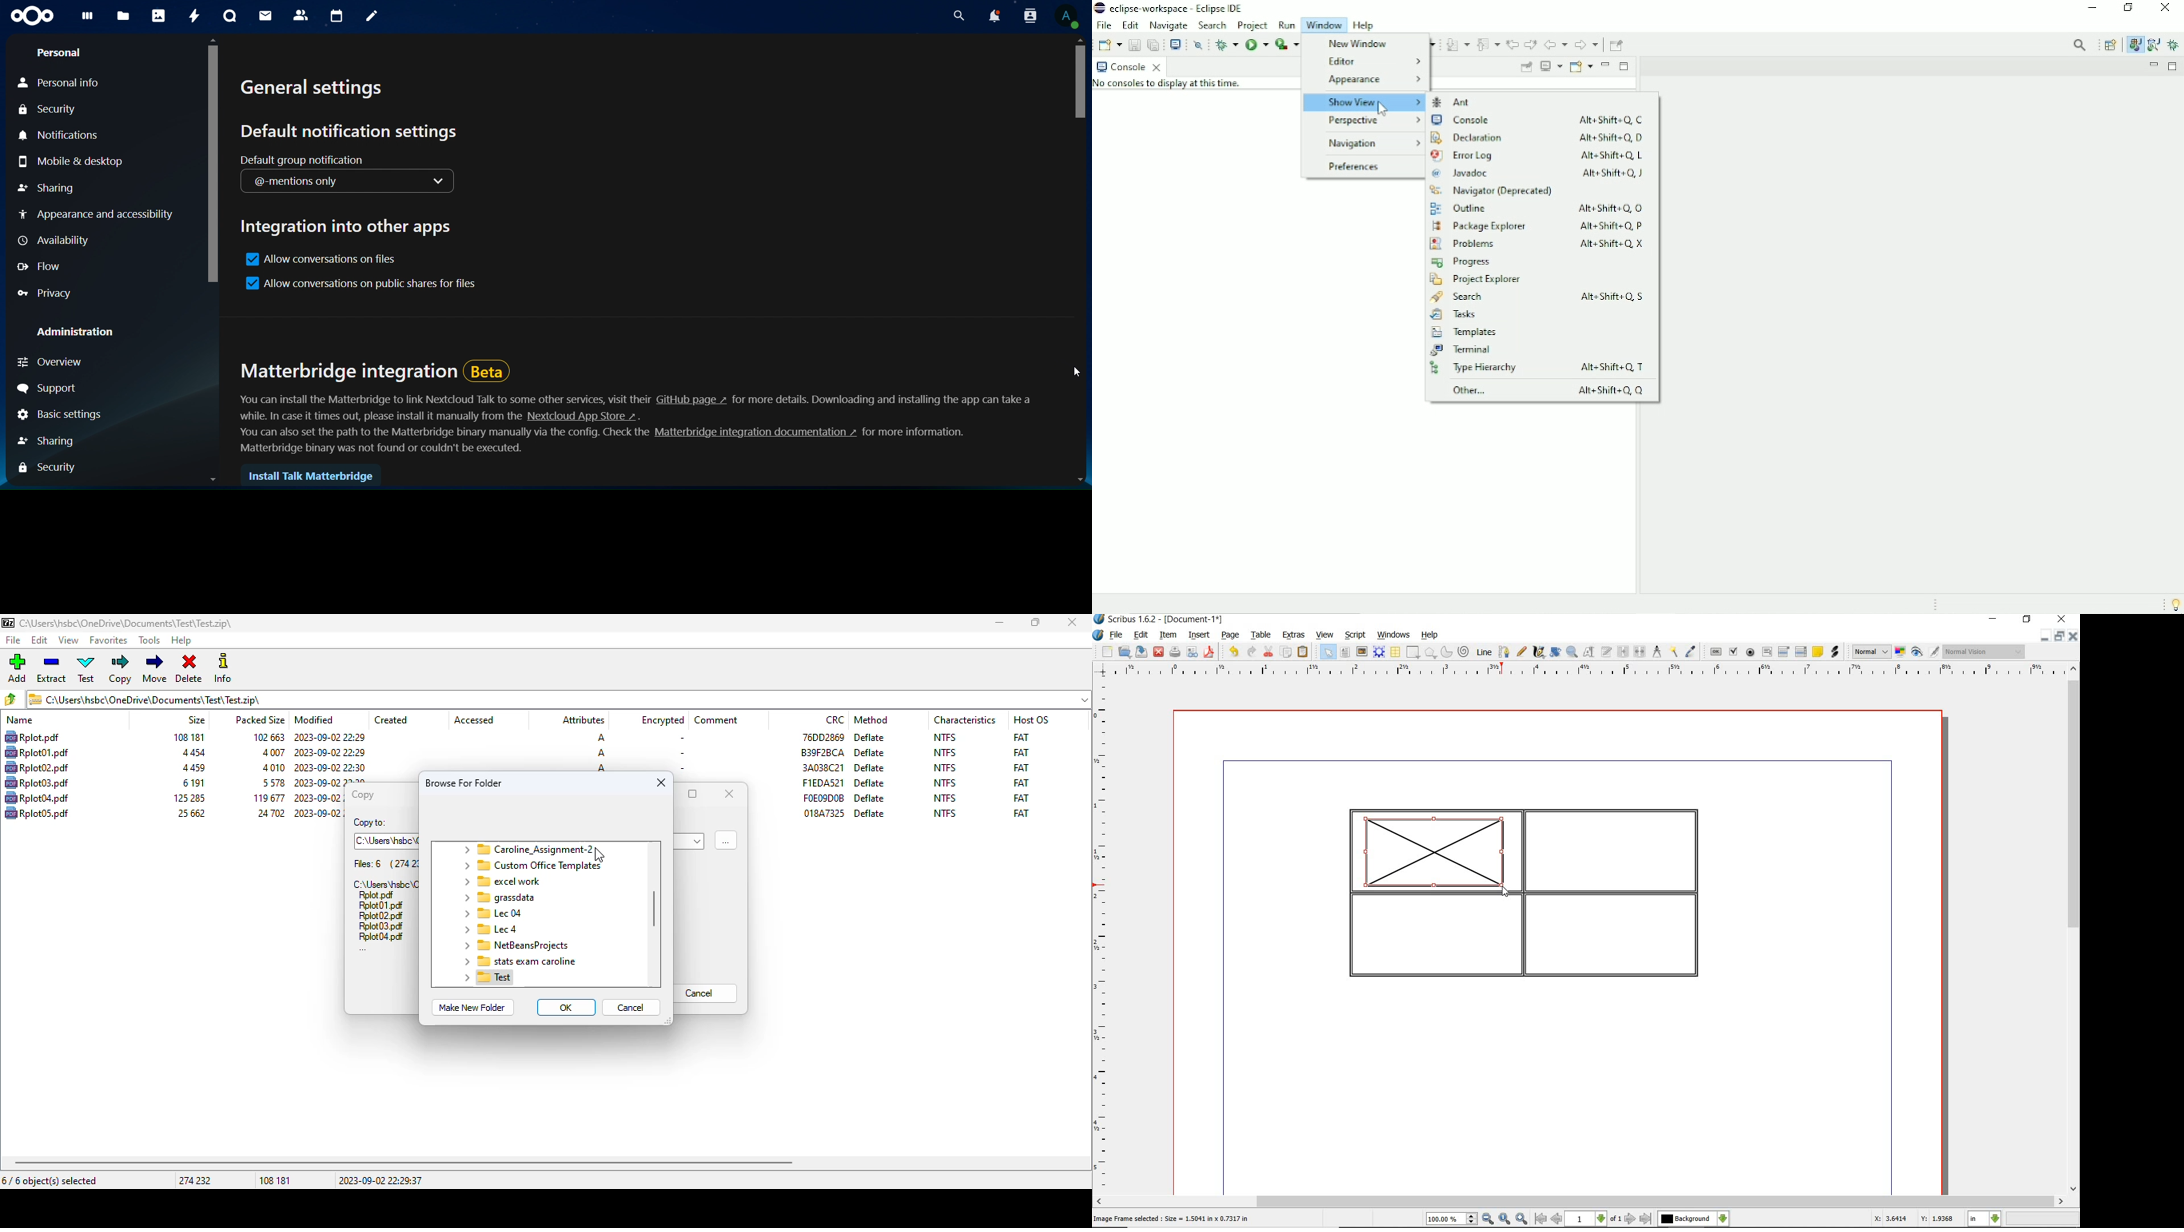  Describe the element at coordinates (1693, 1219) in the screenshot. I see `select the current layer` at that location.